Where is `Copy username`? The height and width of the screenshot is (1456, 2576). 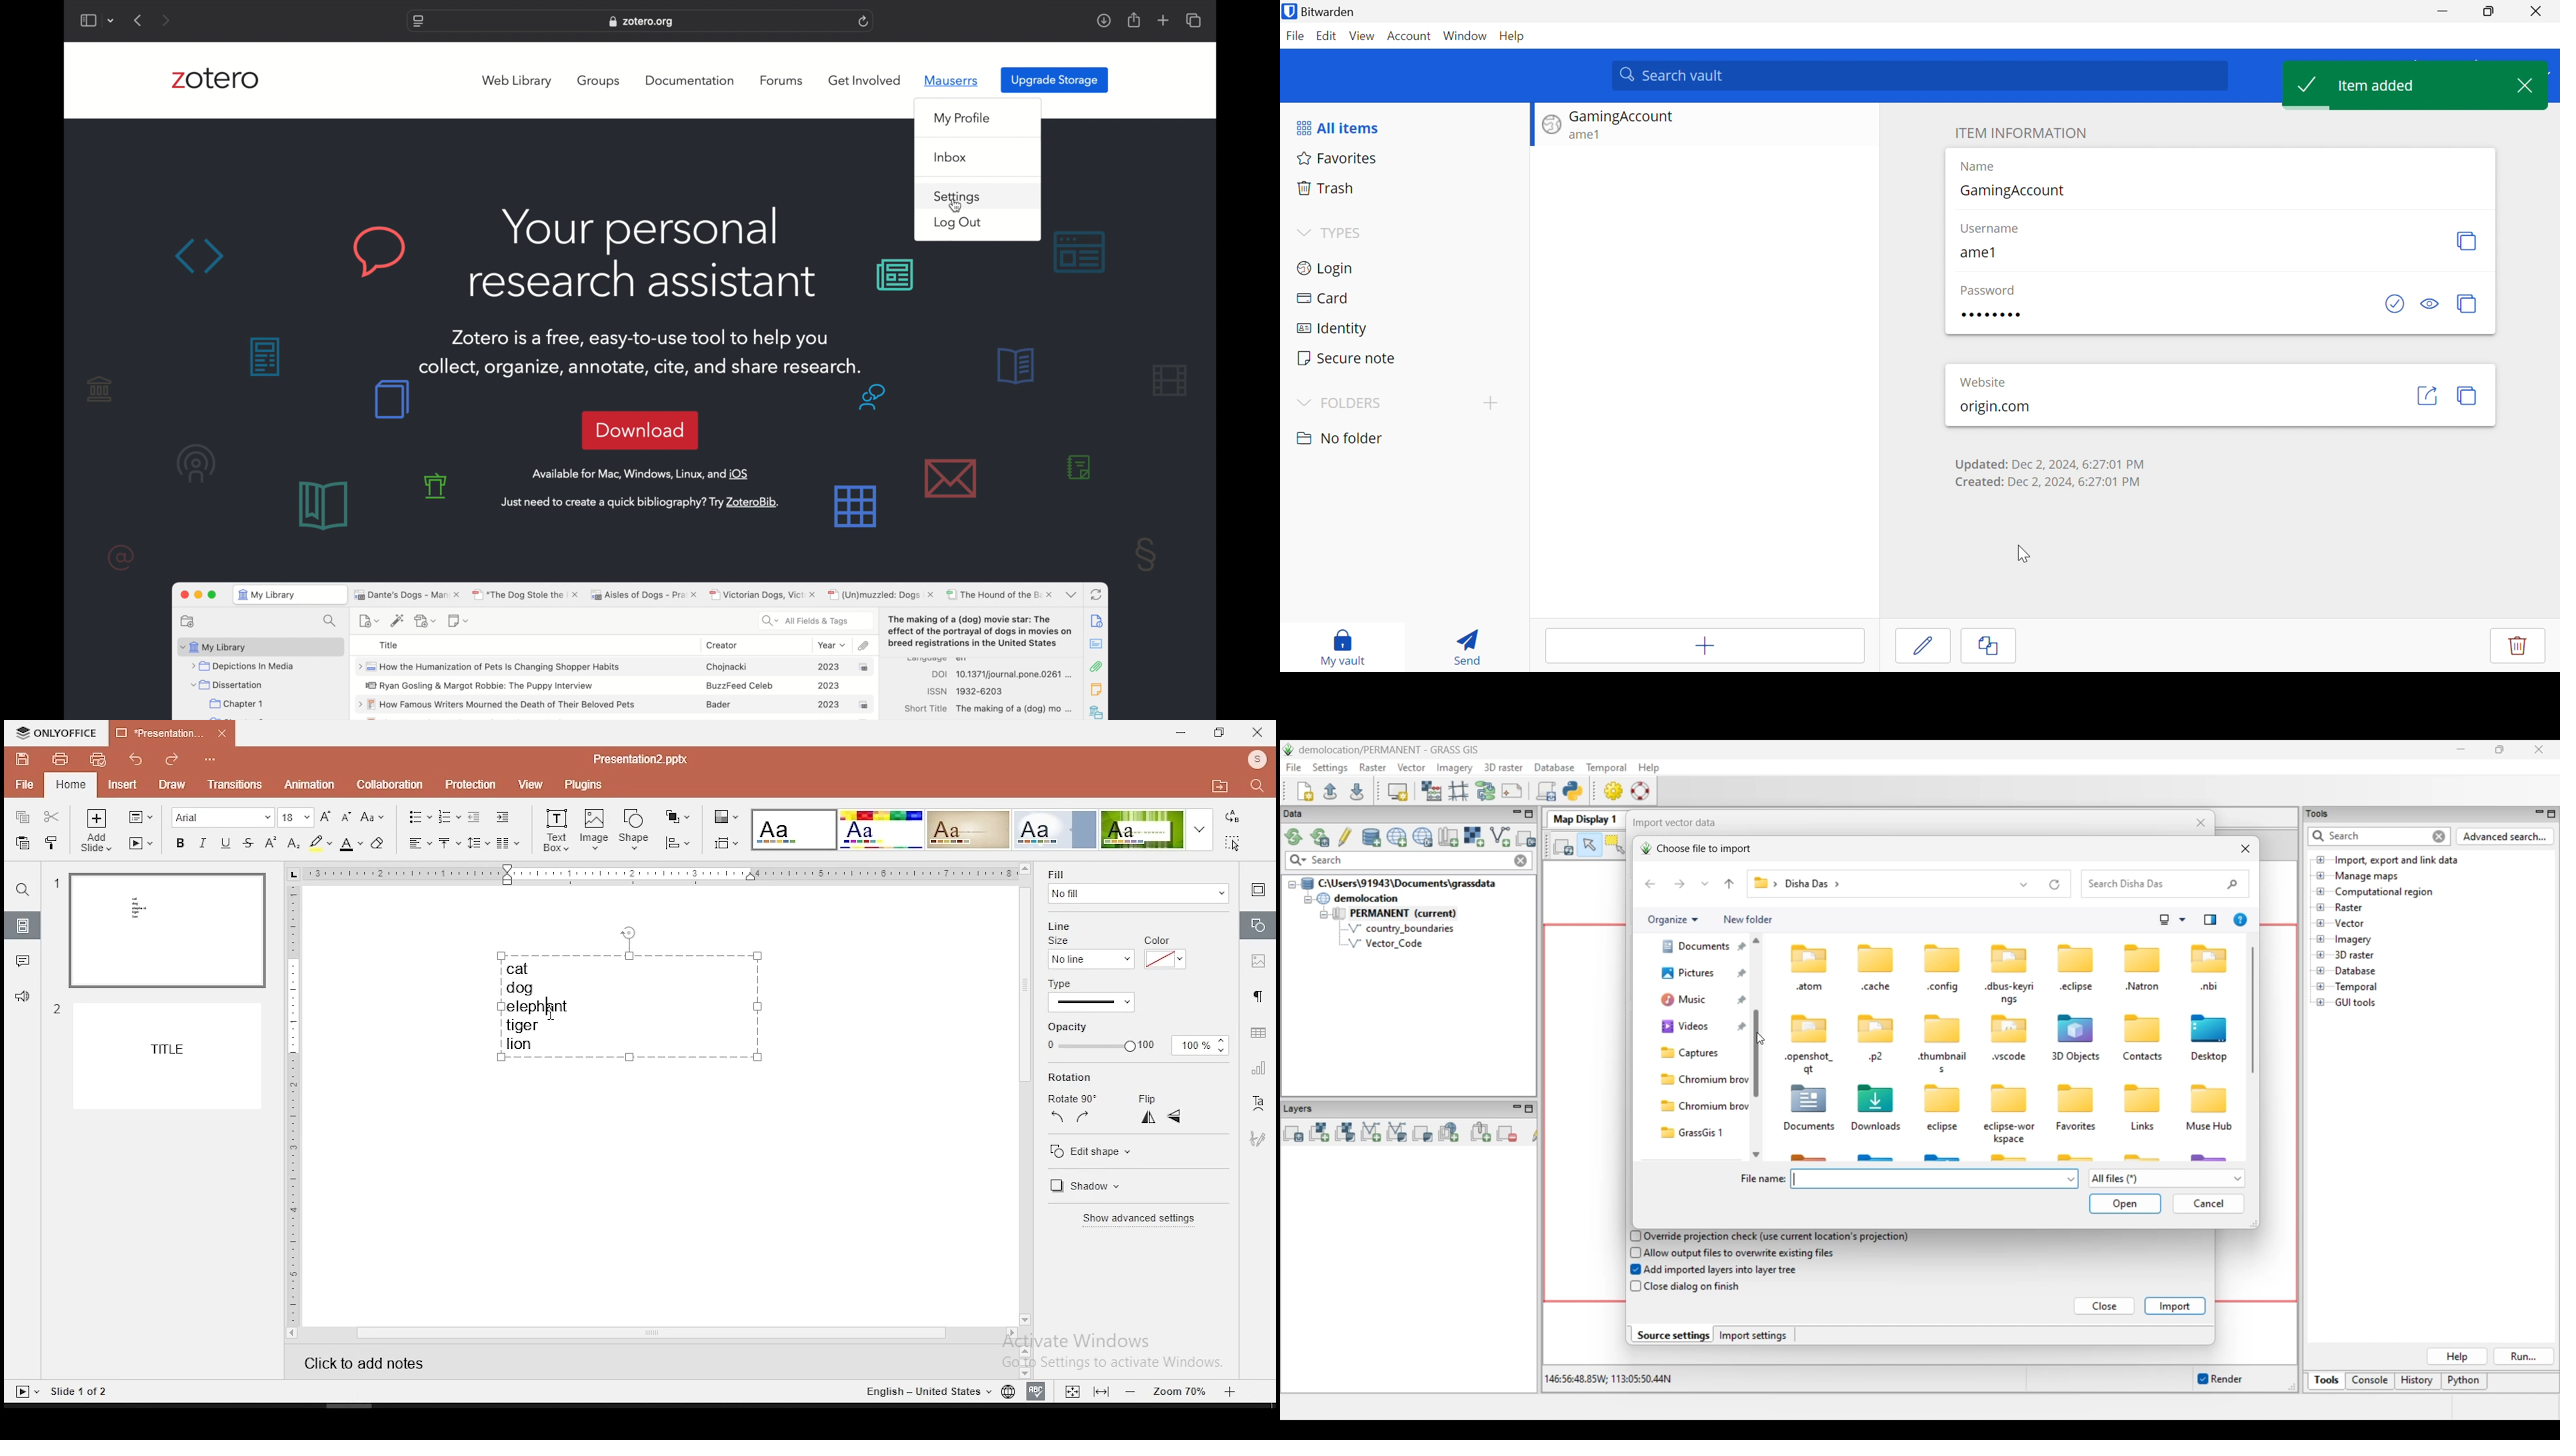 Copy username is located at coordinates (2467, 243).